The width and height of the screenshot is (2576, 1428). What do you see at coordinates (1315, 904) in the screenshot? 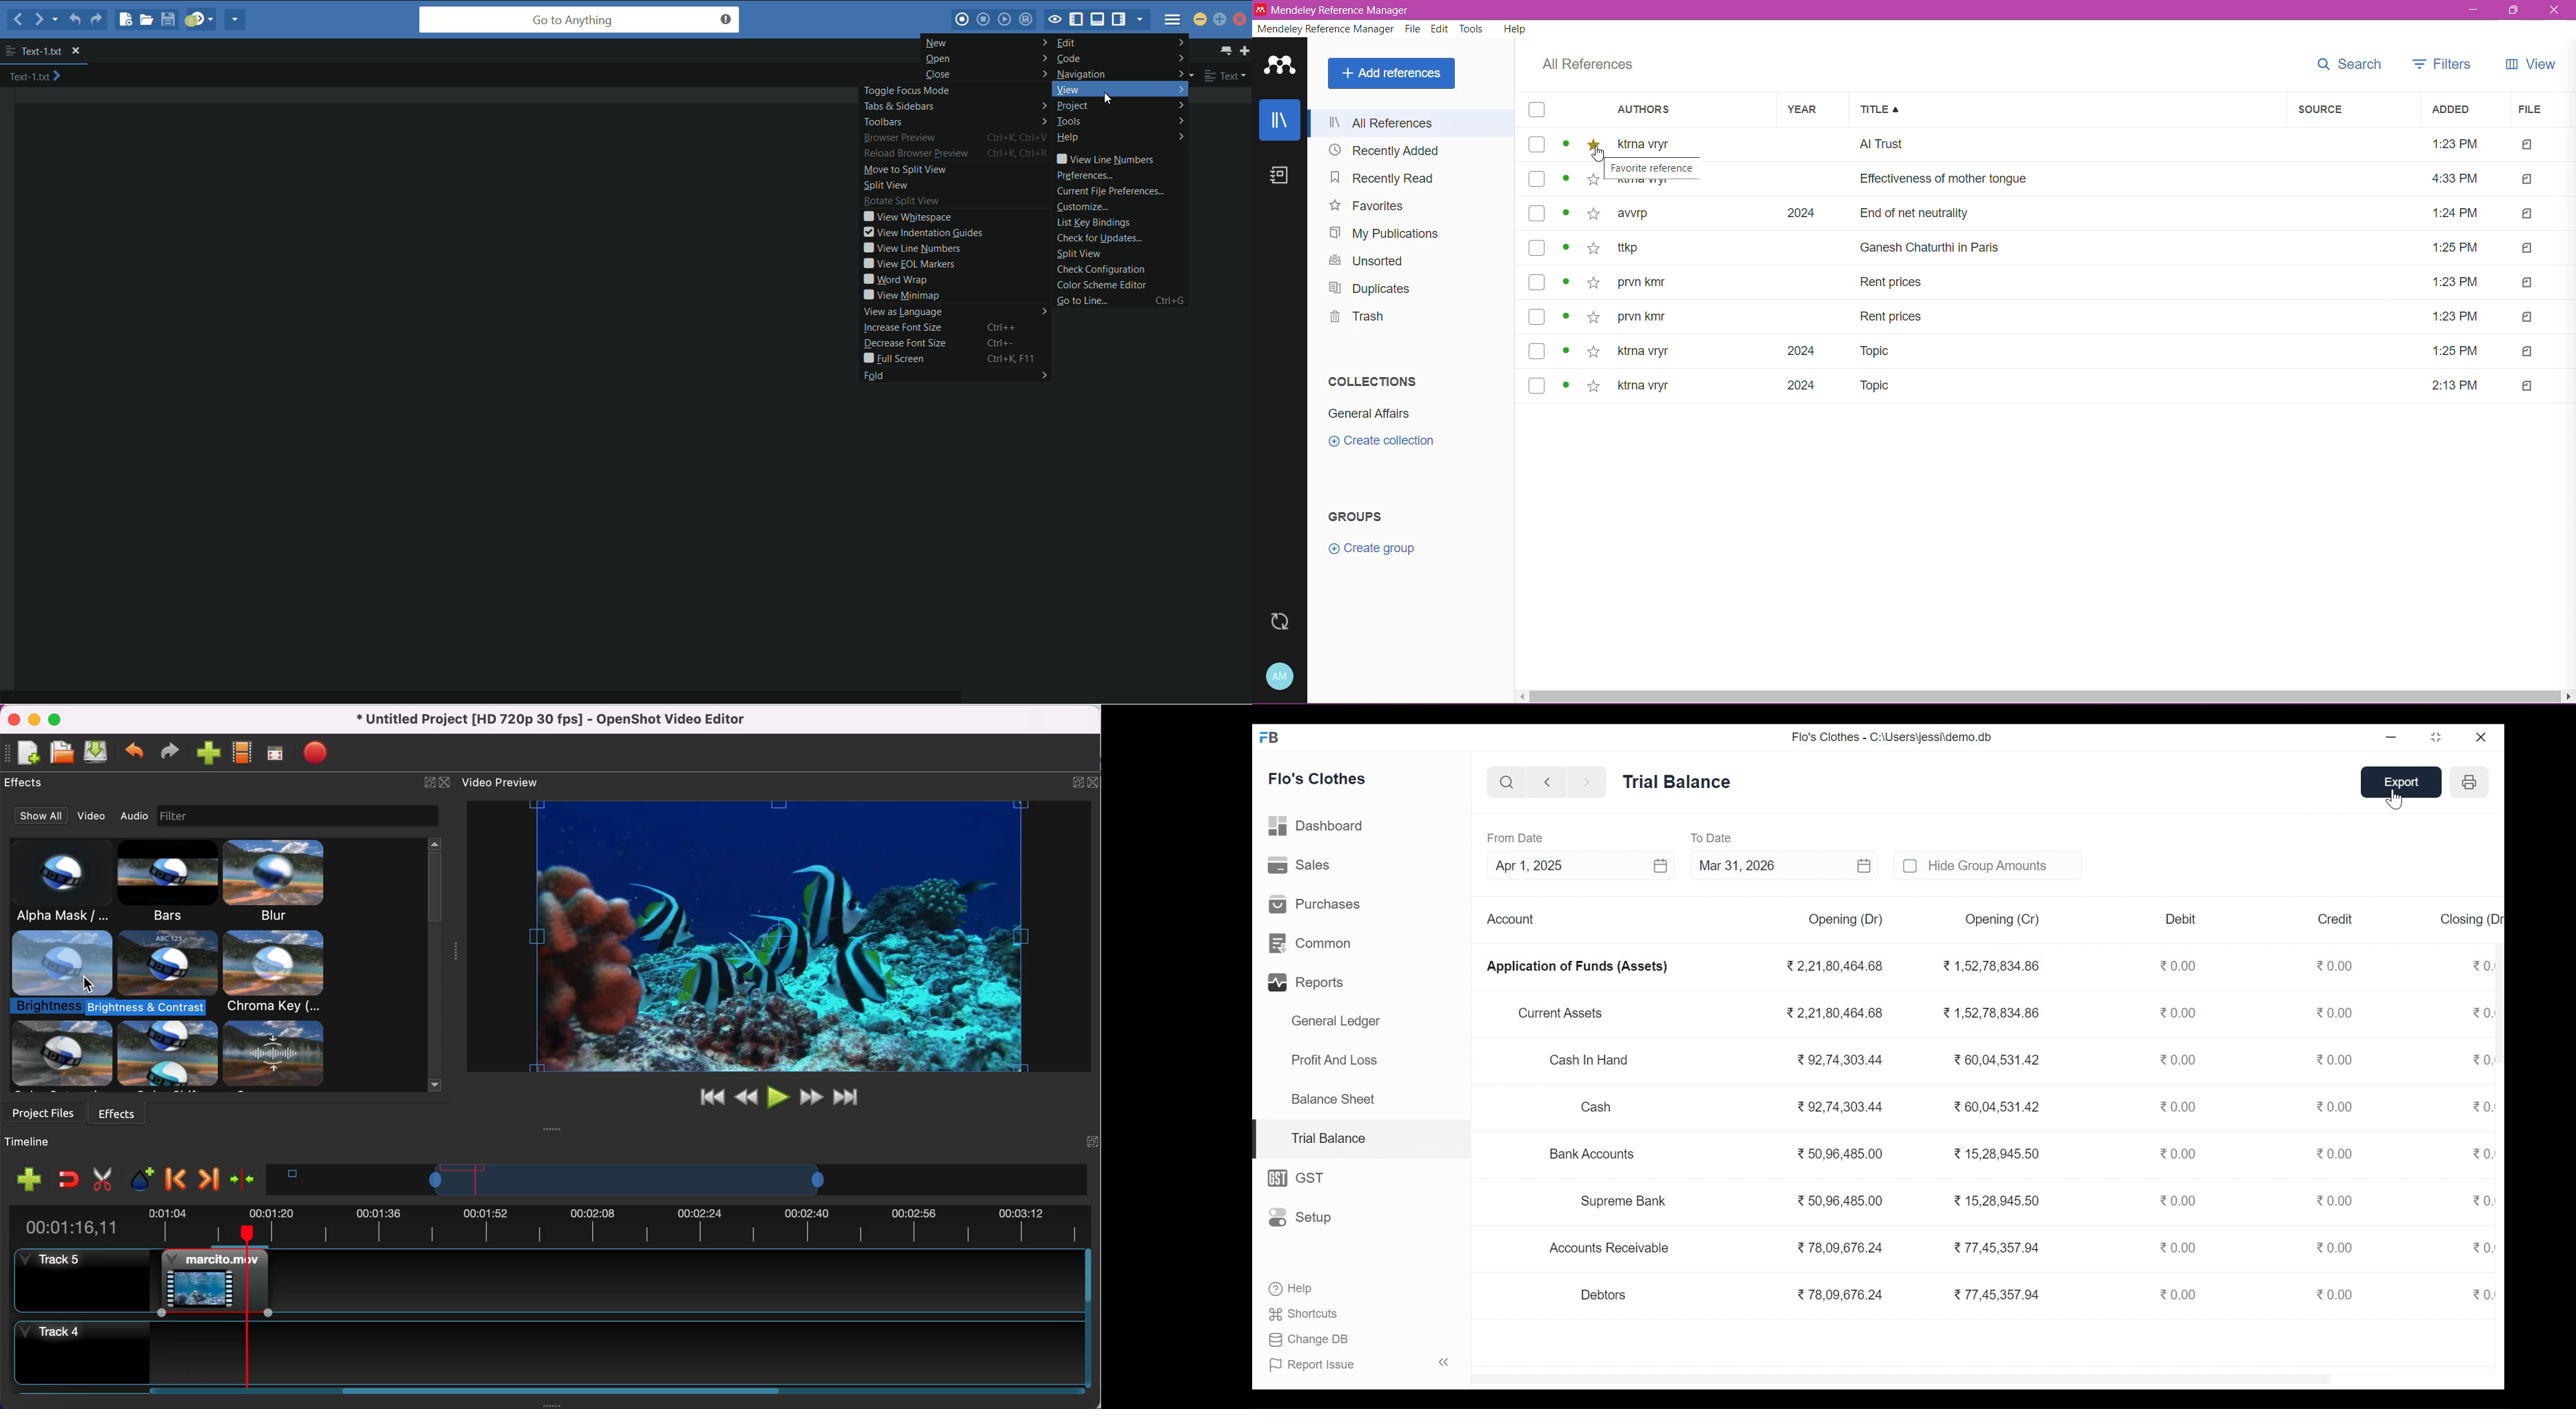
I see `Purchases` at bounding box center [1315, 904].